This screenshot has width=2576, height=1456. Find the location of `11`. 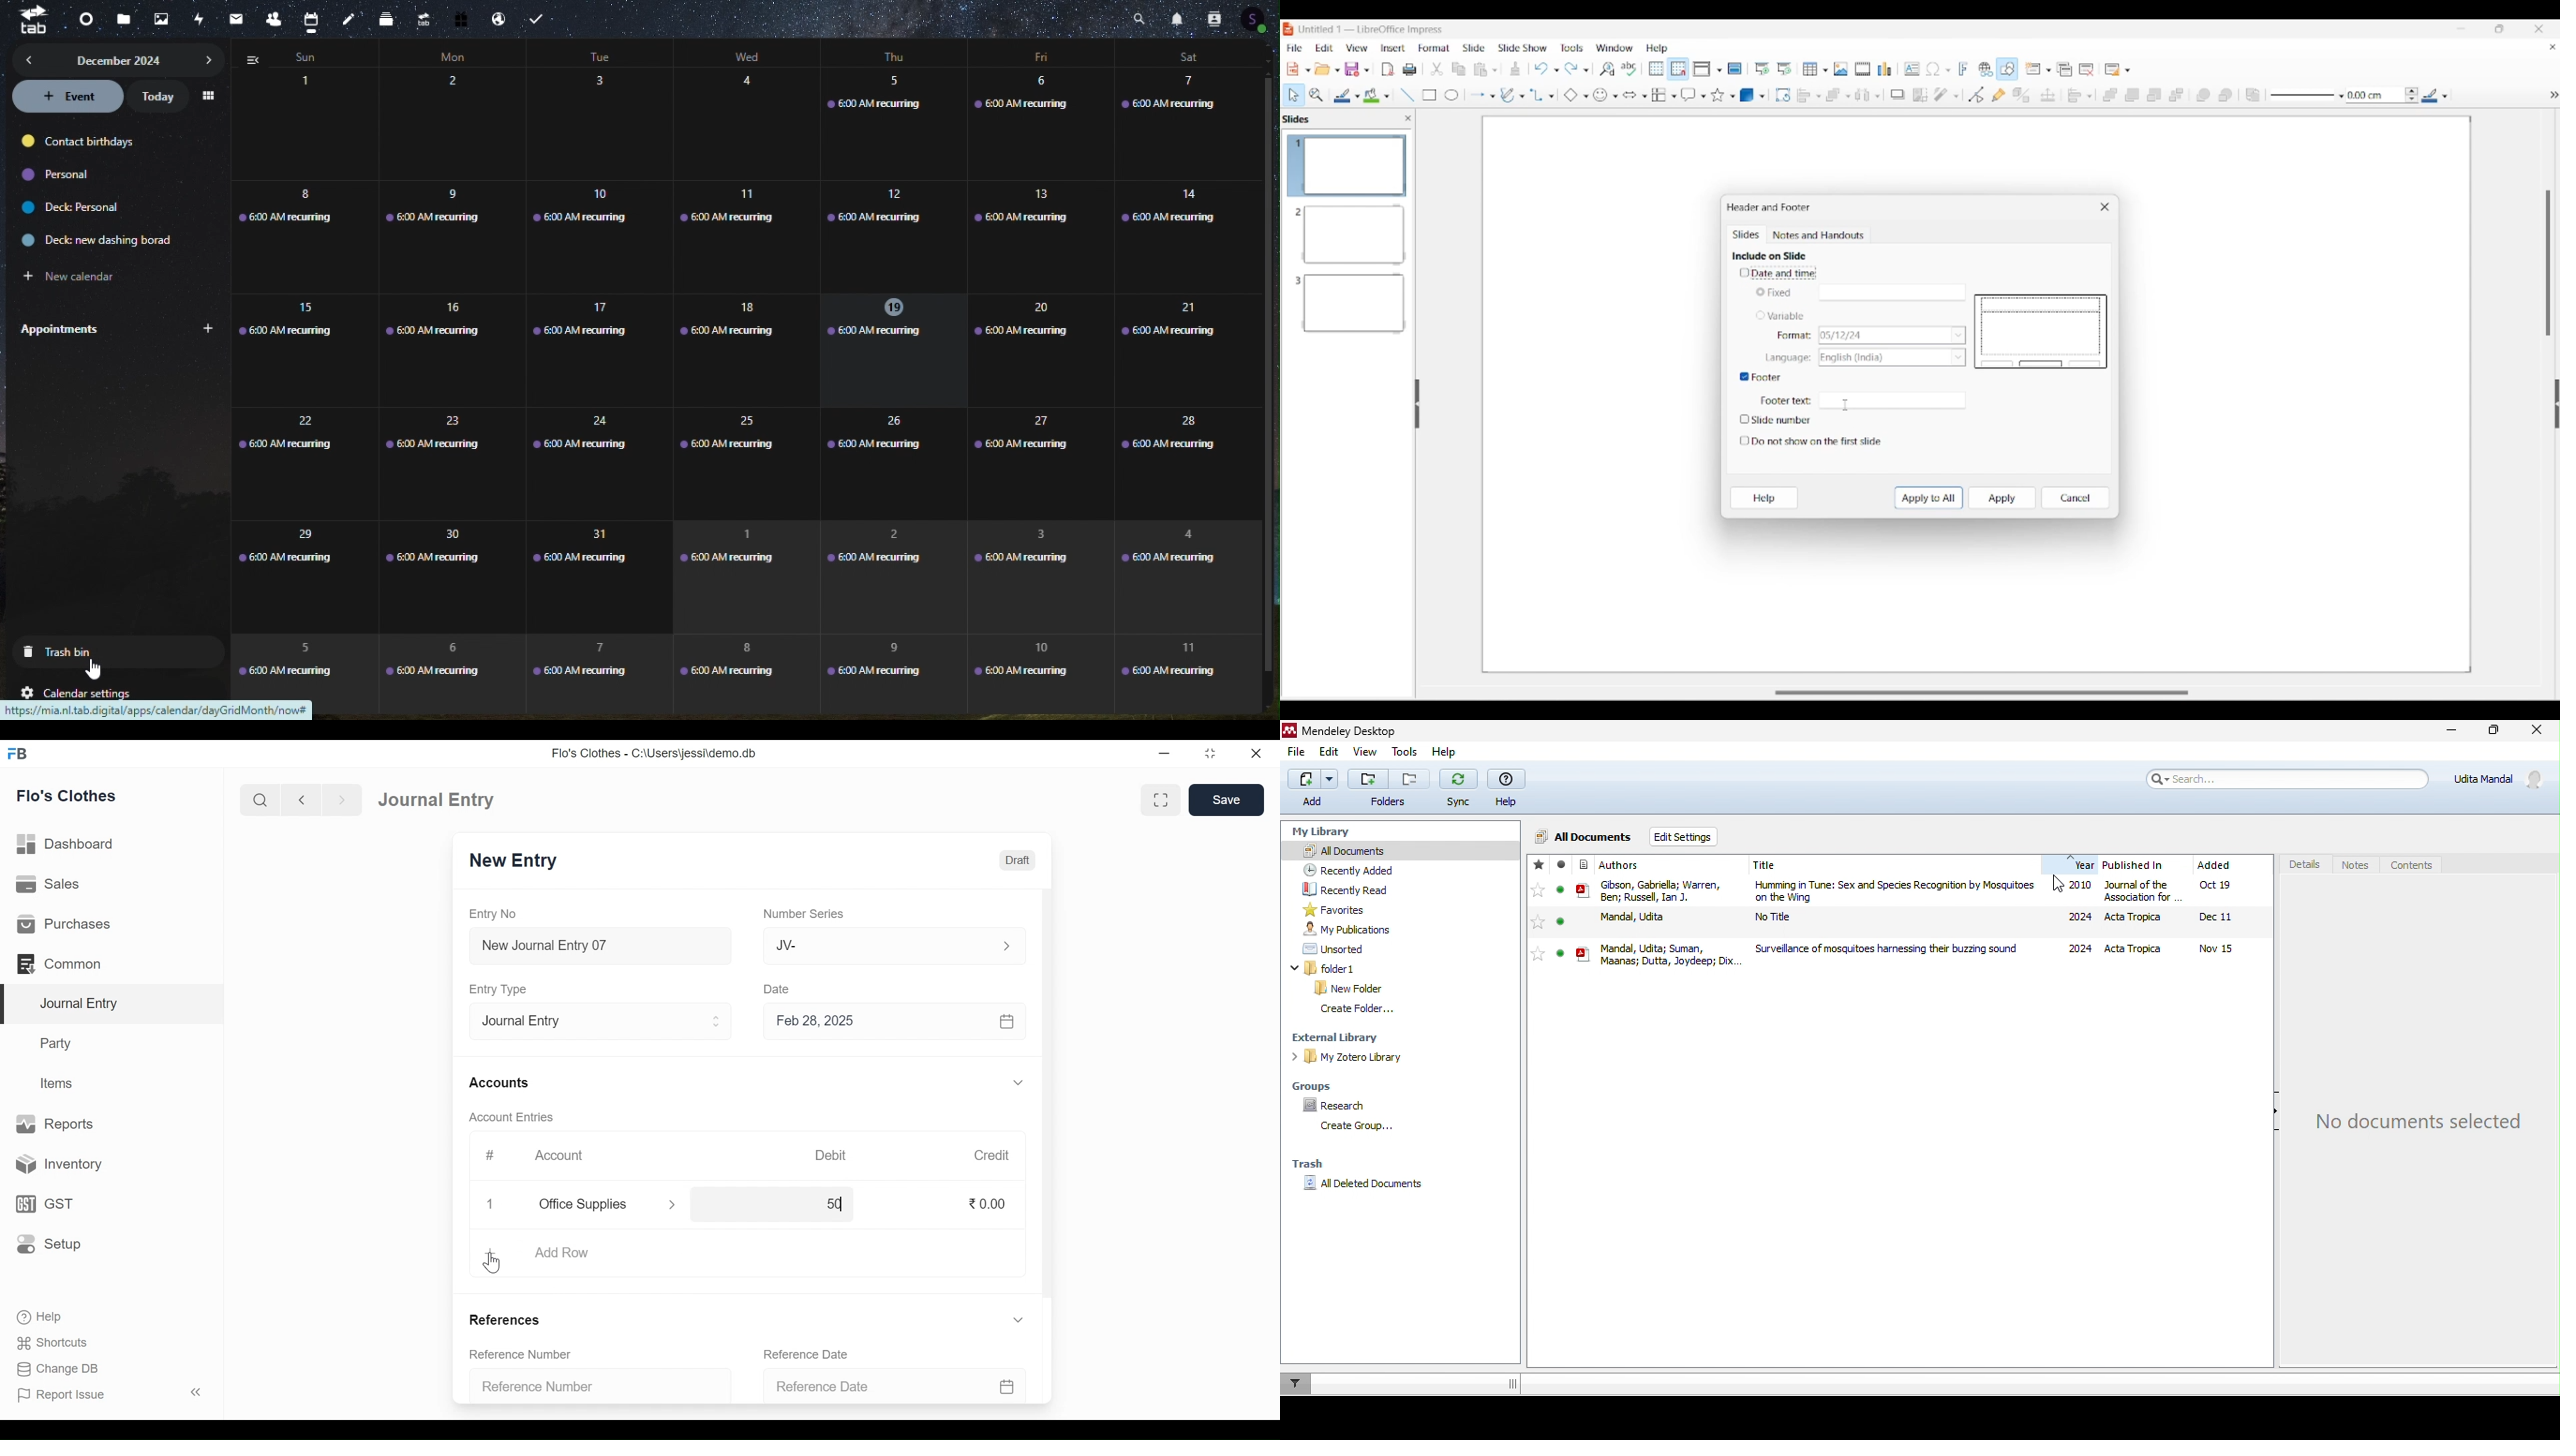

11 is located at coordinates (1168, 662).